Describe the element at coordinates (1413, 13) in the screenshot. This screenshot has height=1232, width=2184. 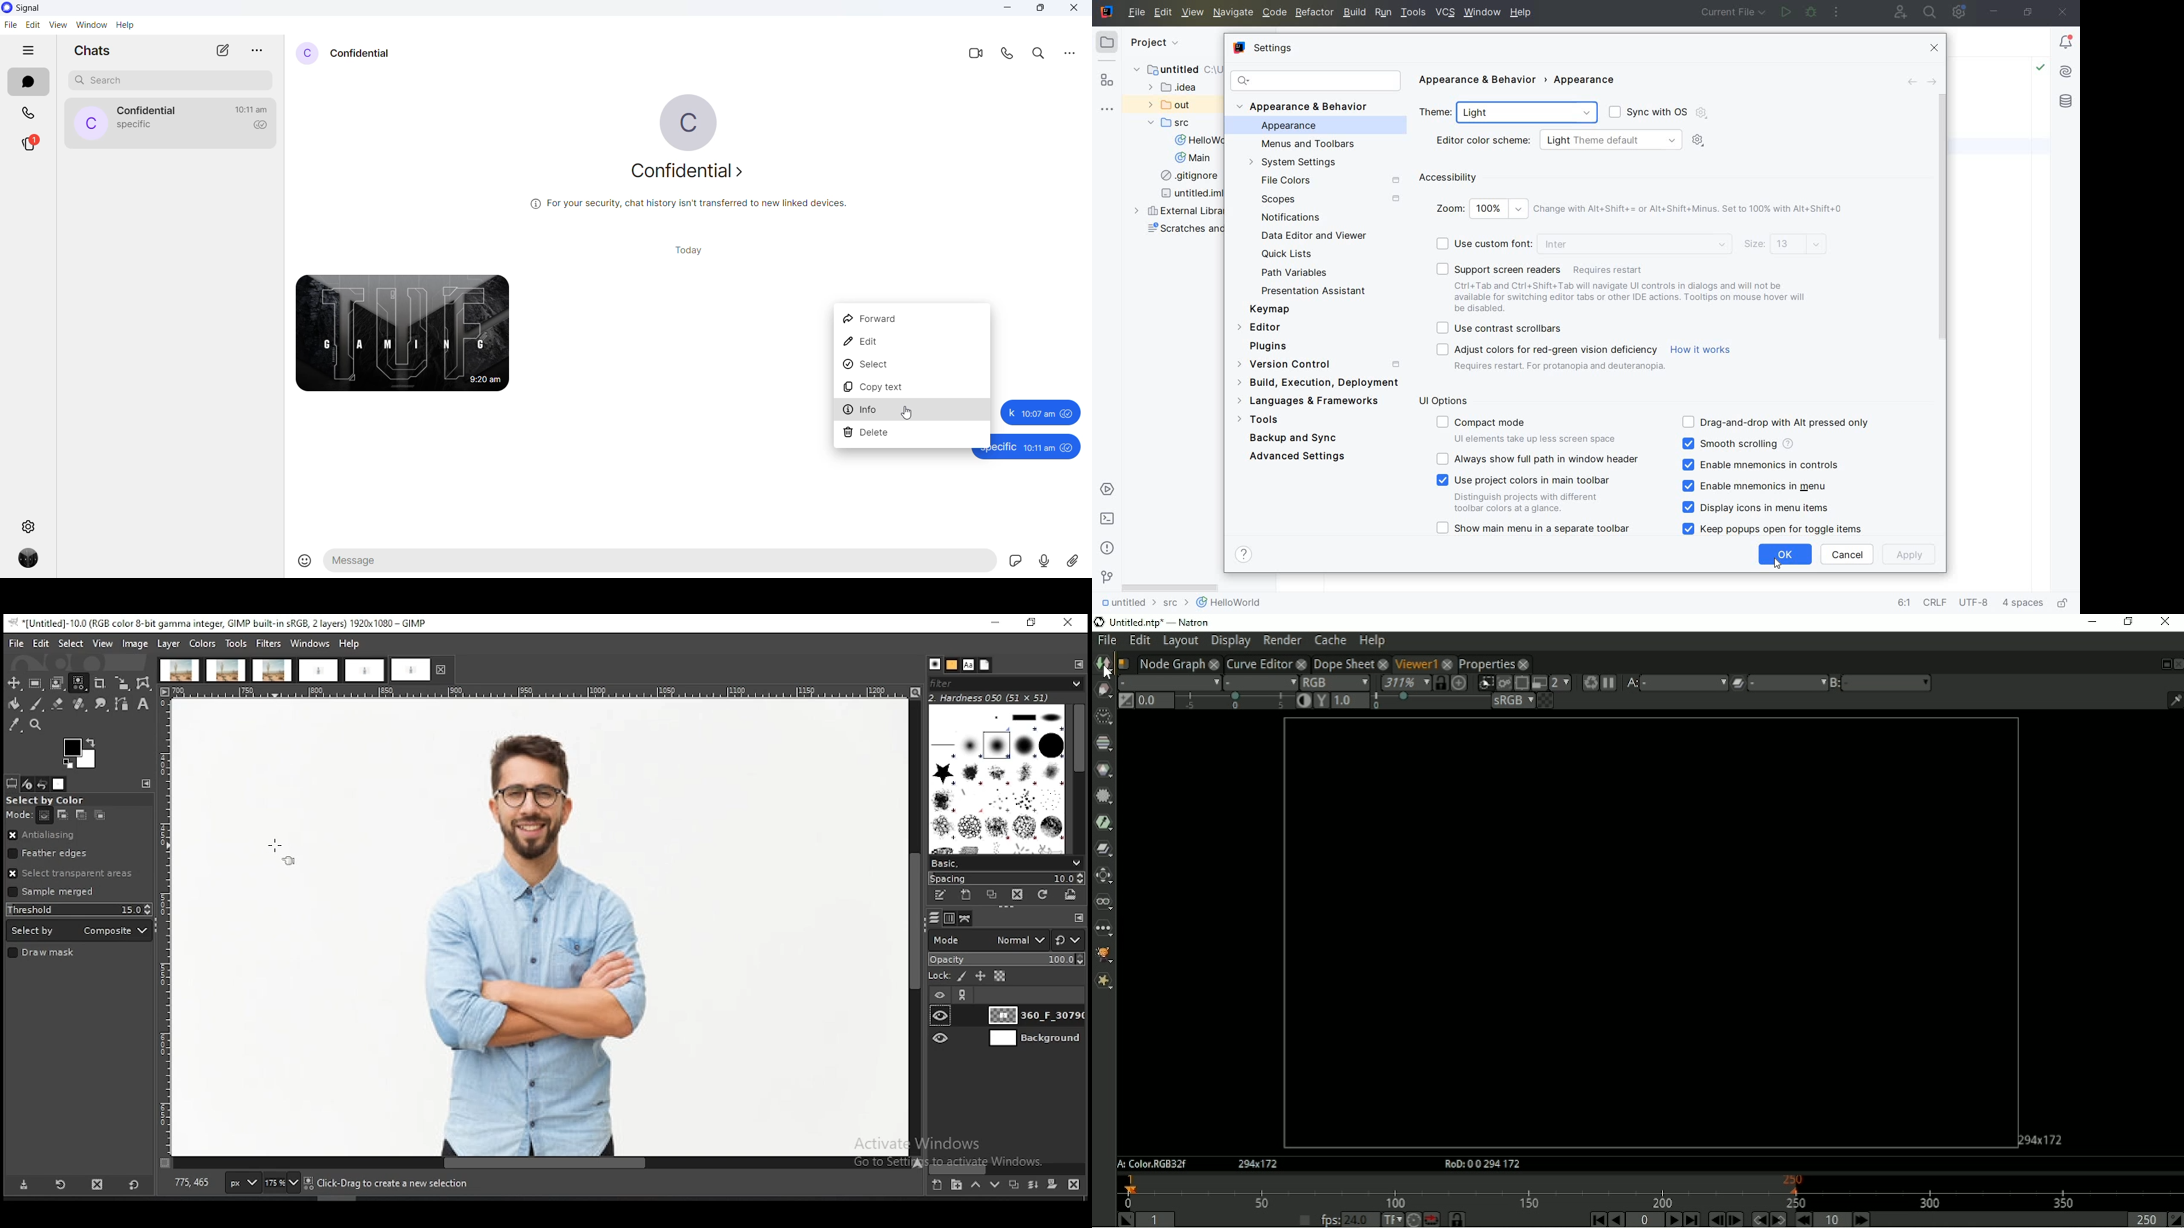
I see `TOOLS` at that location.